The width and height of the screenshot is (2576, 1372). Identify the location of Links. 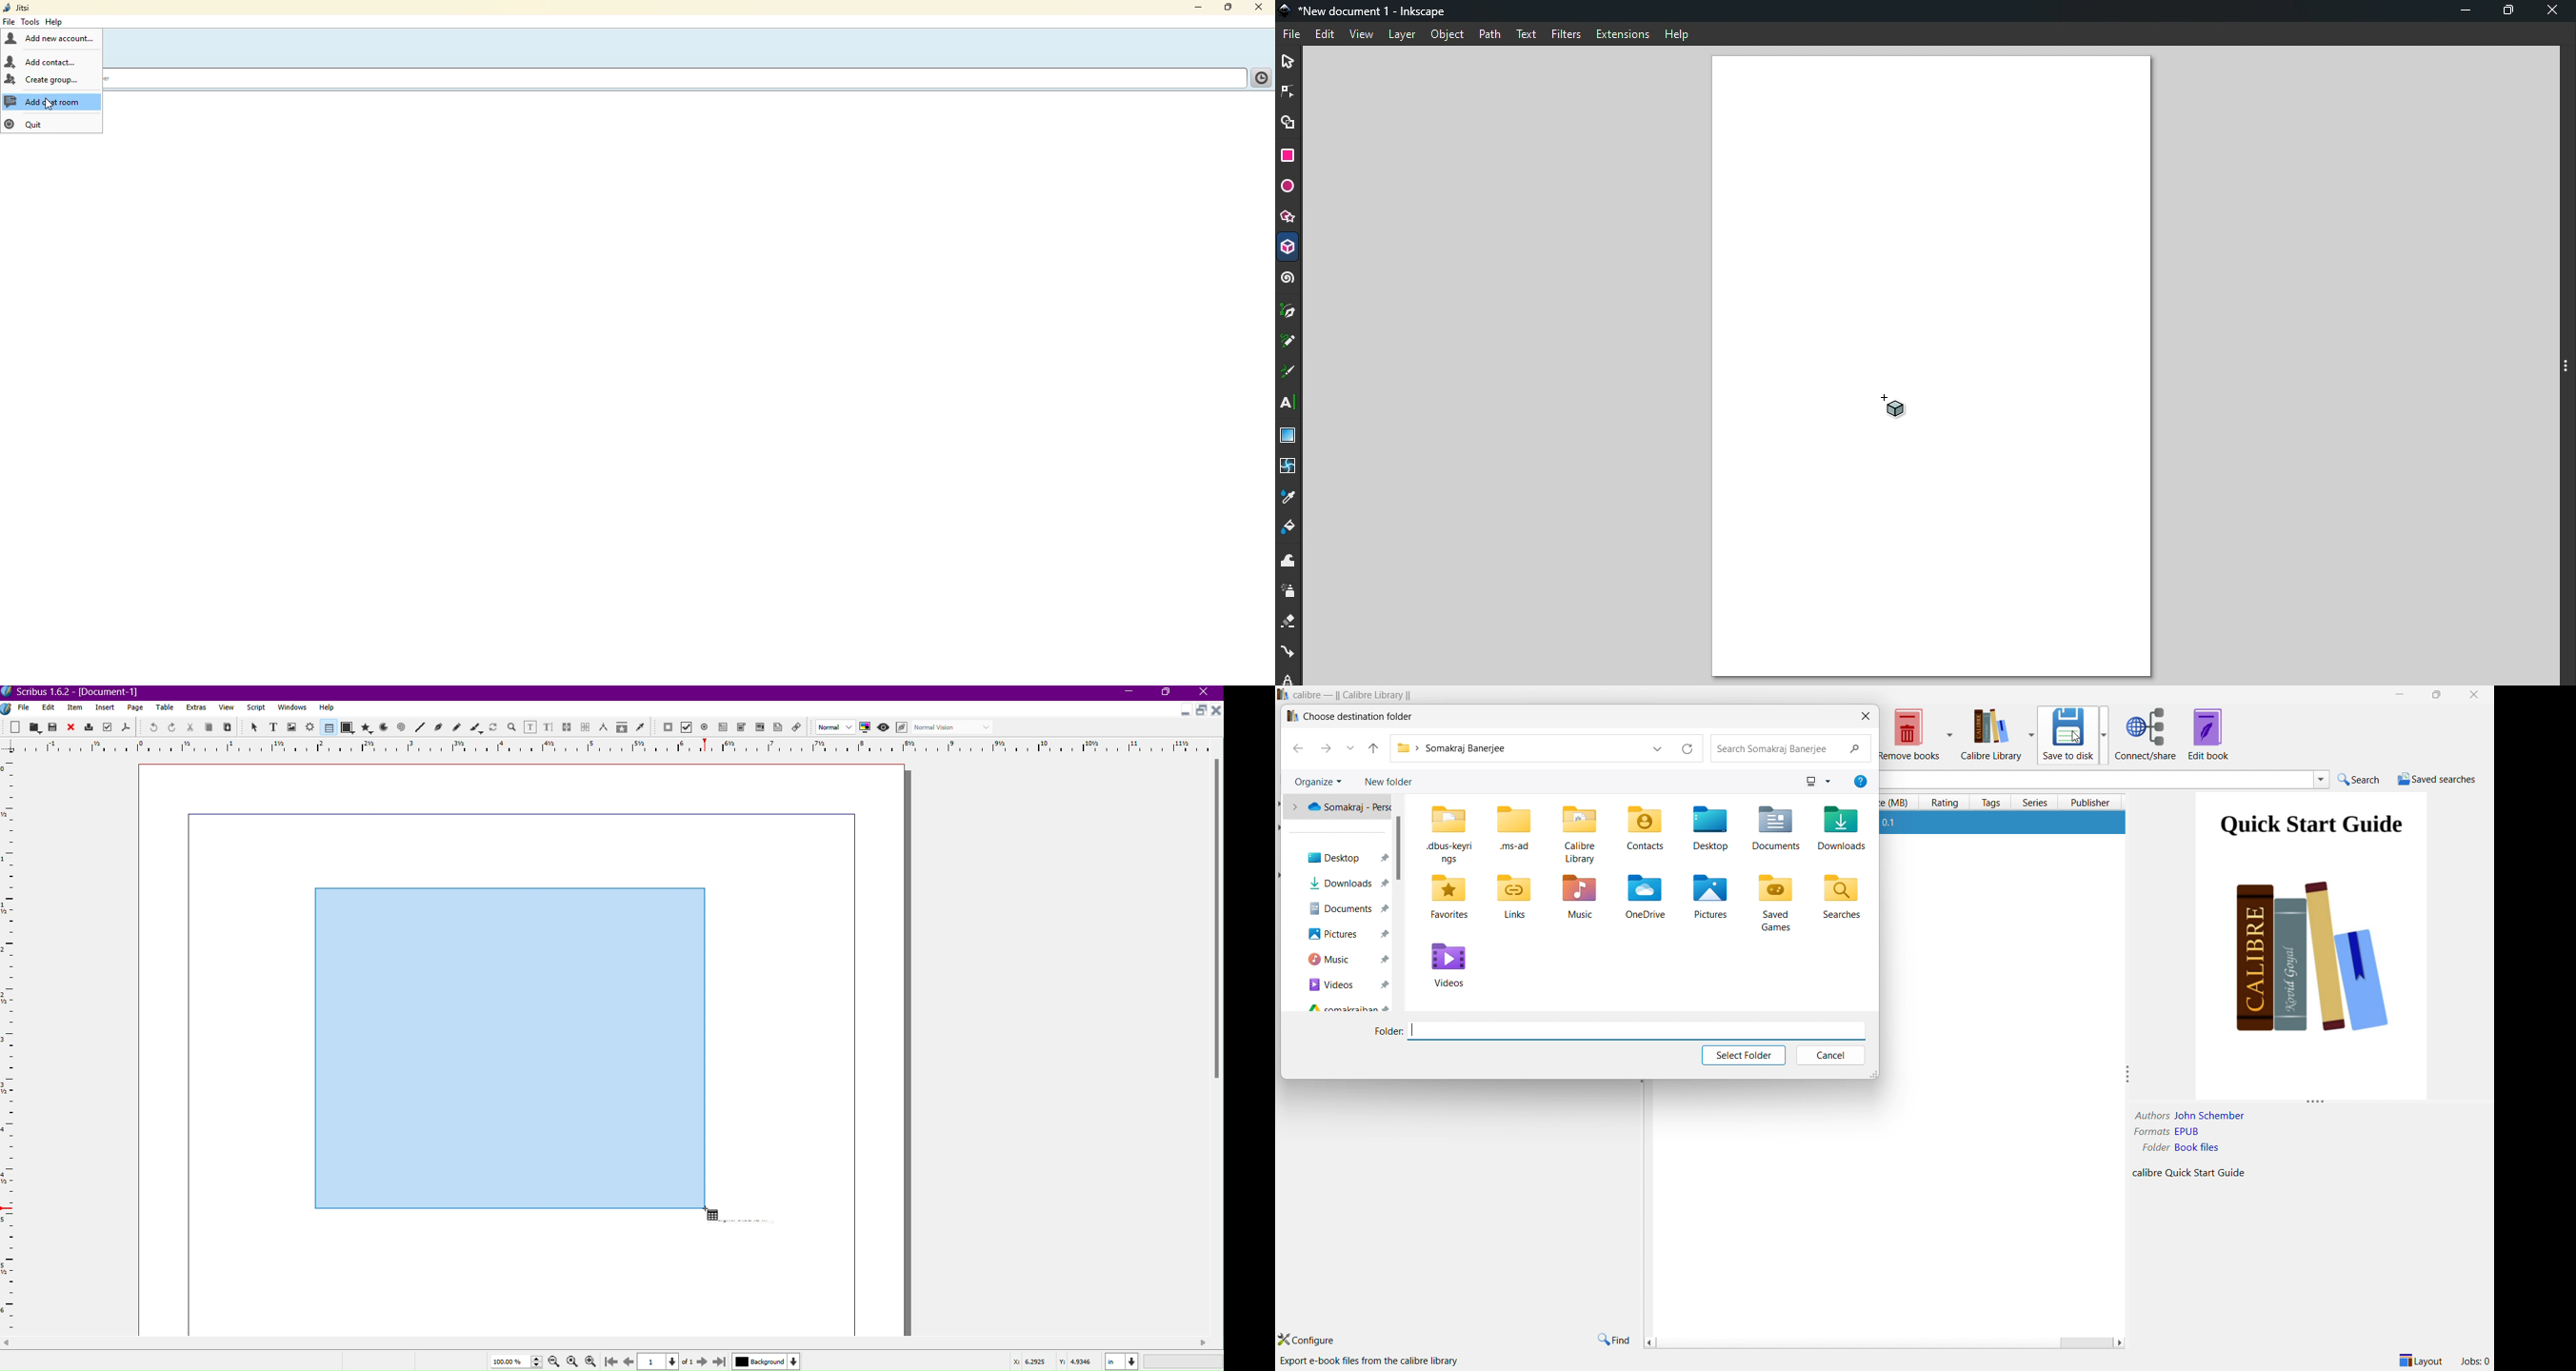
(1513, 899).